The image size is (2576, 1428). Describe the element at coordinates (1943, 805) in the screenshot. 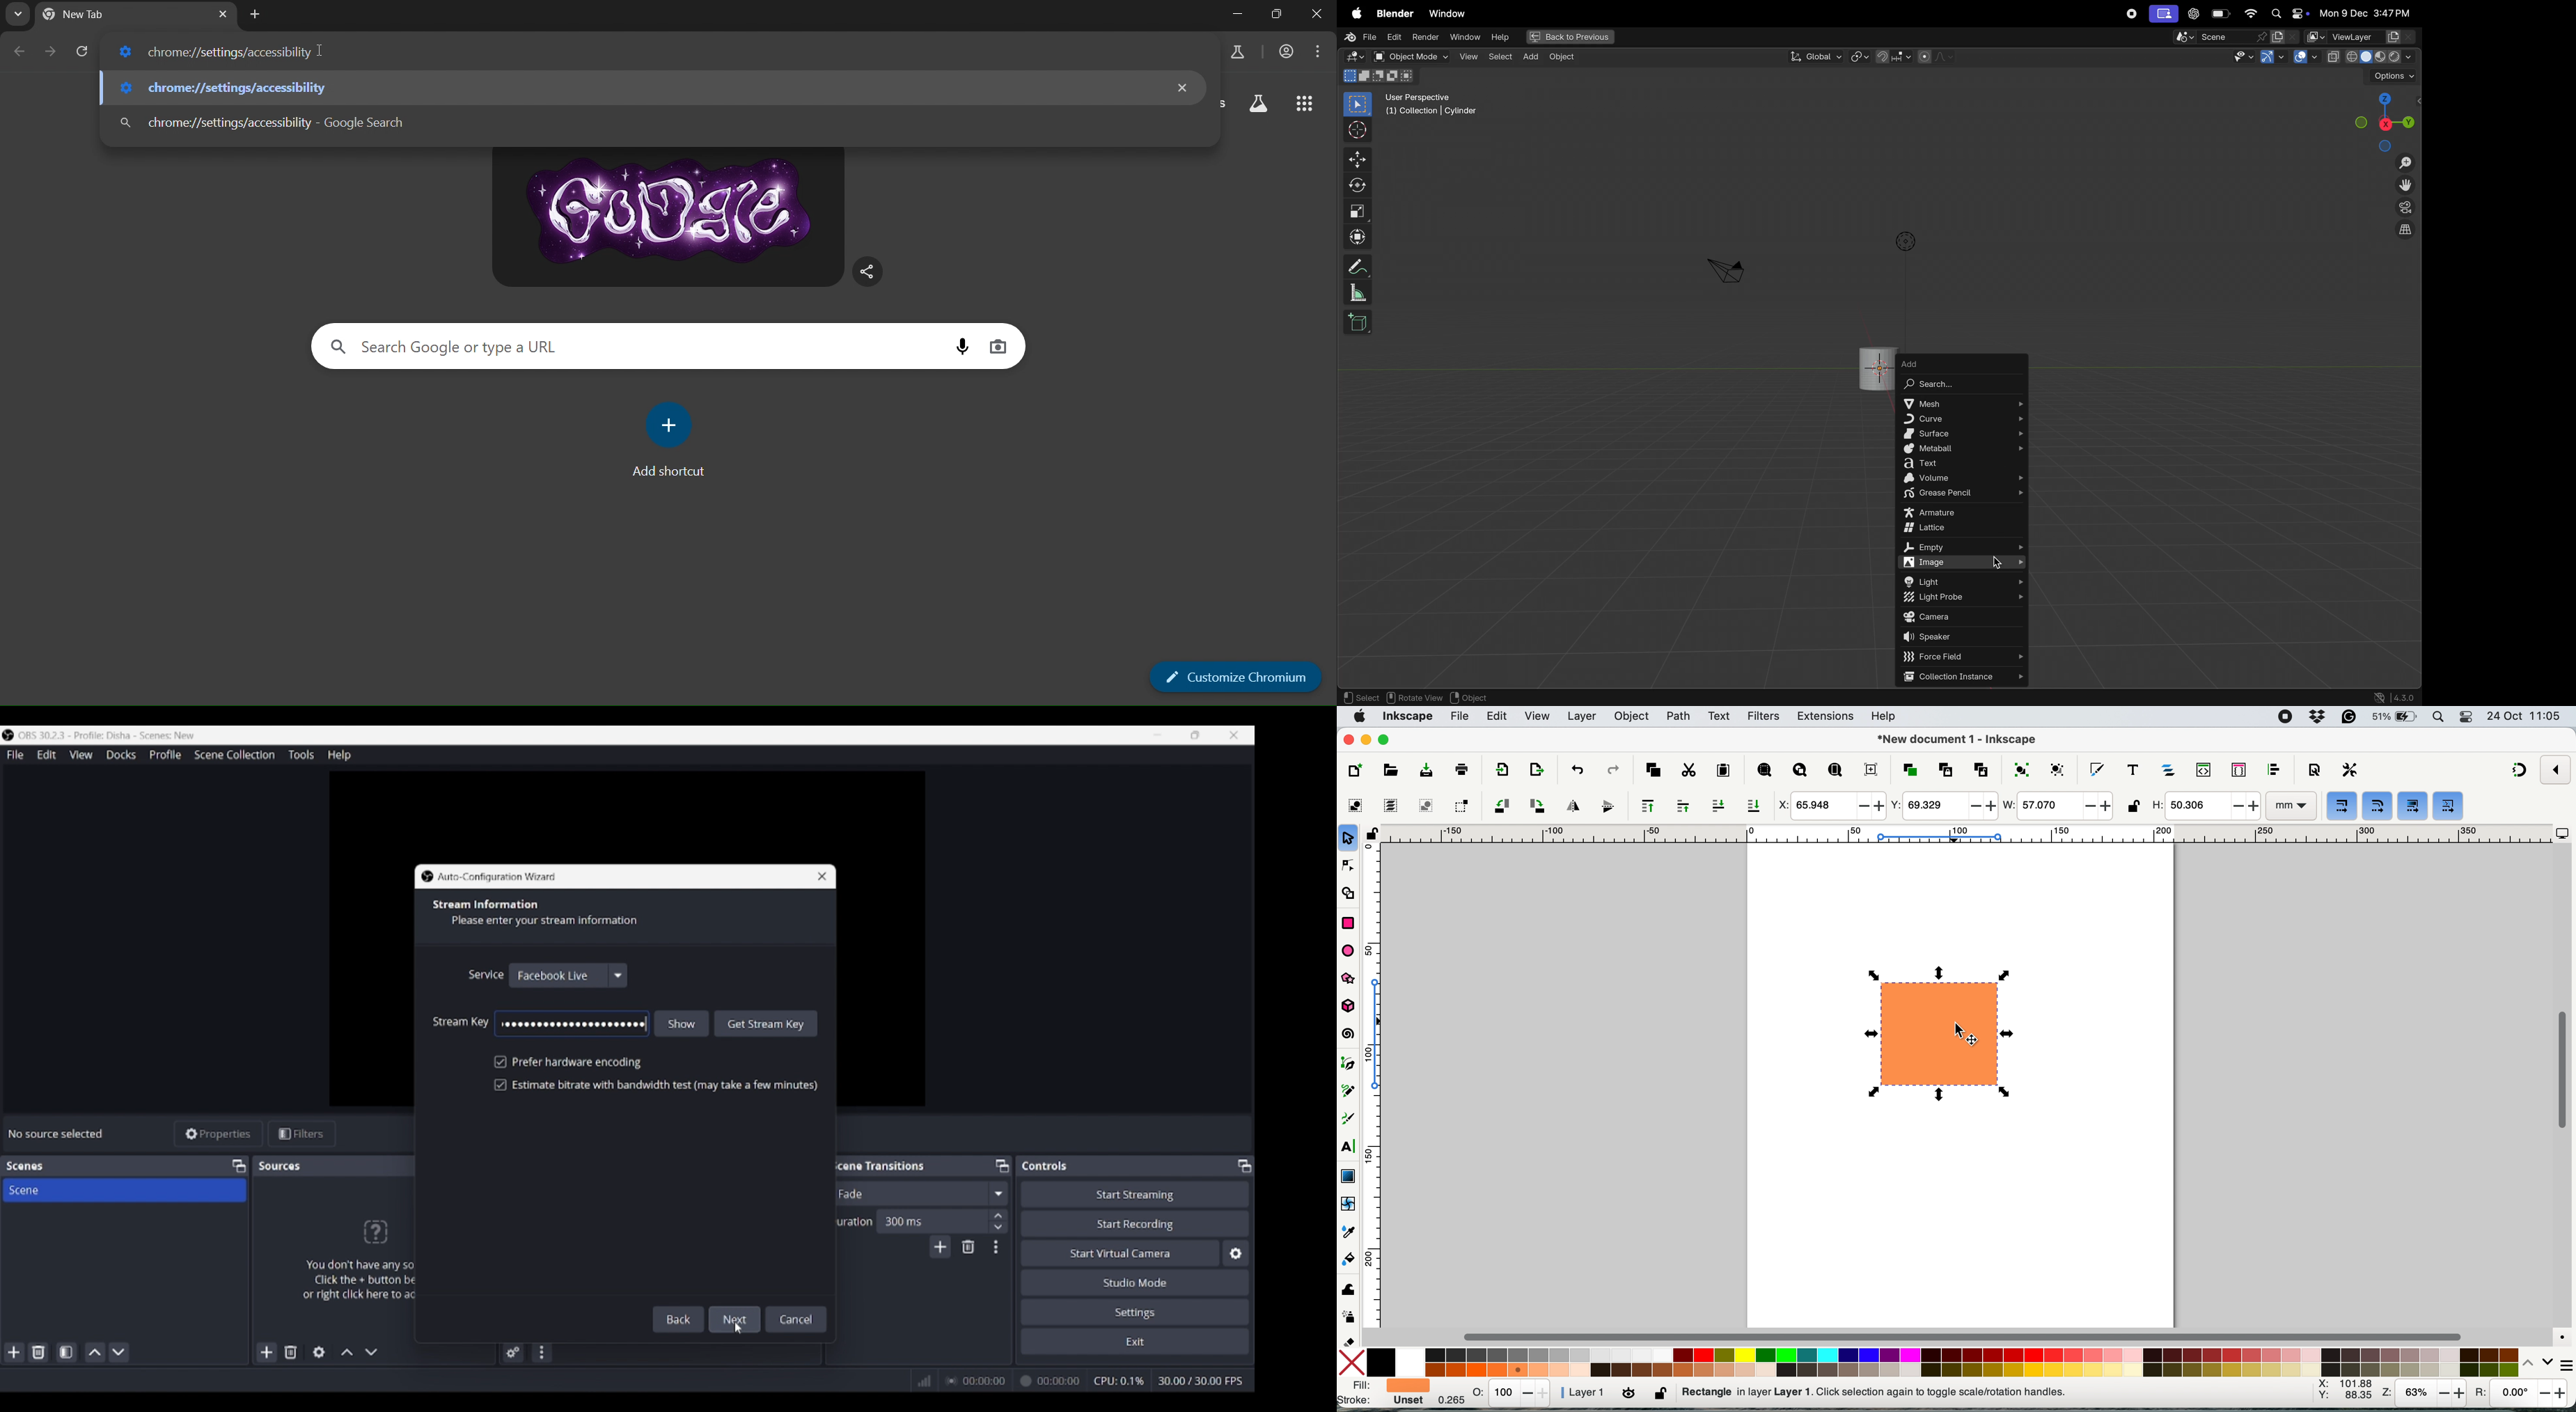

I see `y coordinate` at that location.